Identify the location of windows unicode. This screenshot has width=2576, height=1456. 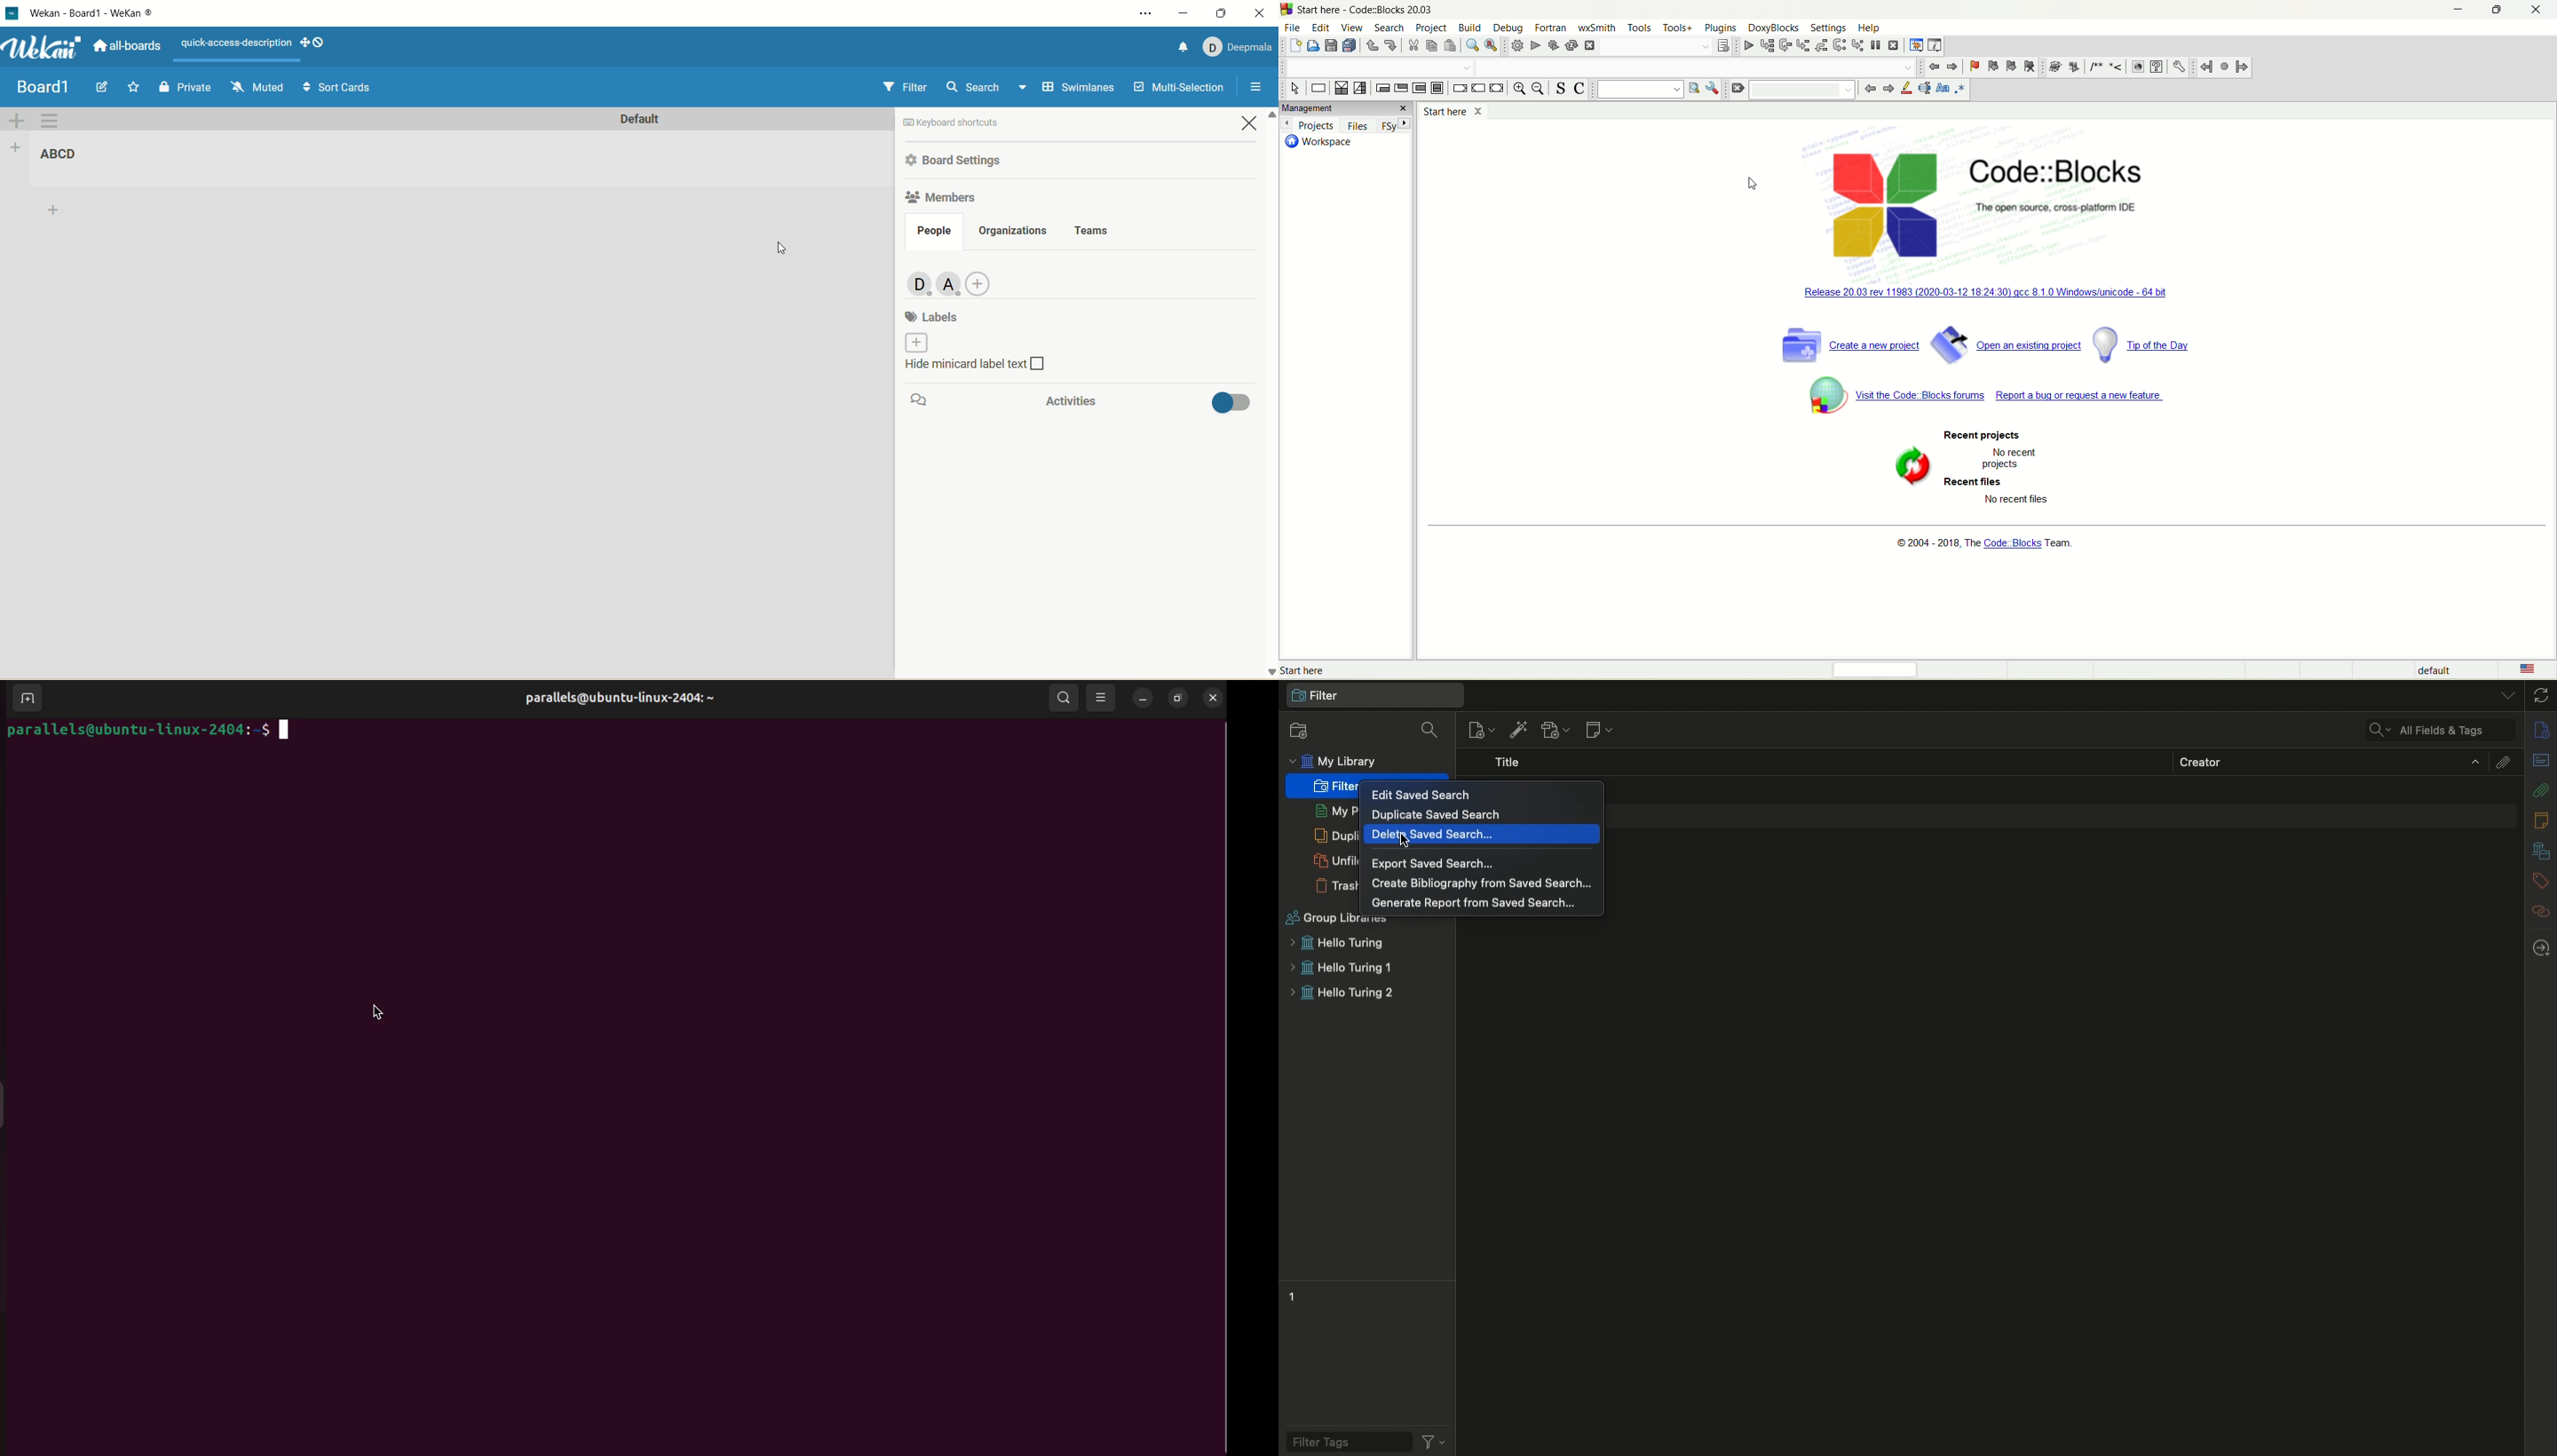
(1996, 287).